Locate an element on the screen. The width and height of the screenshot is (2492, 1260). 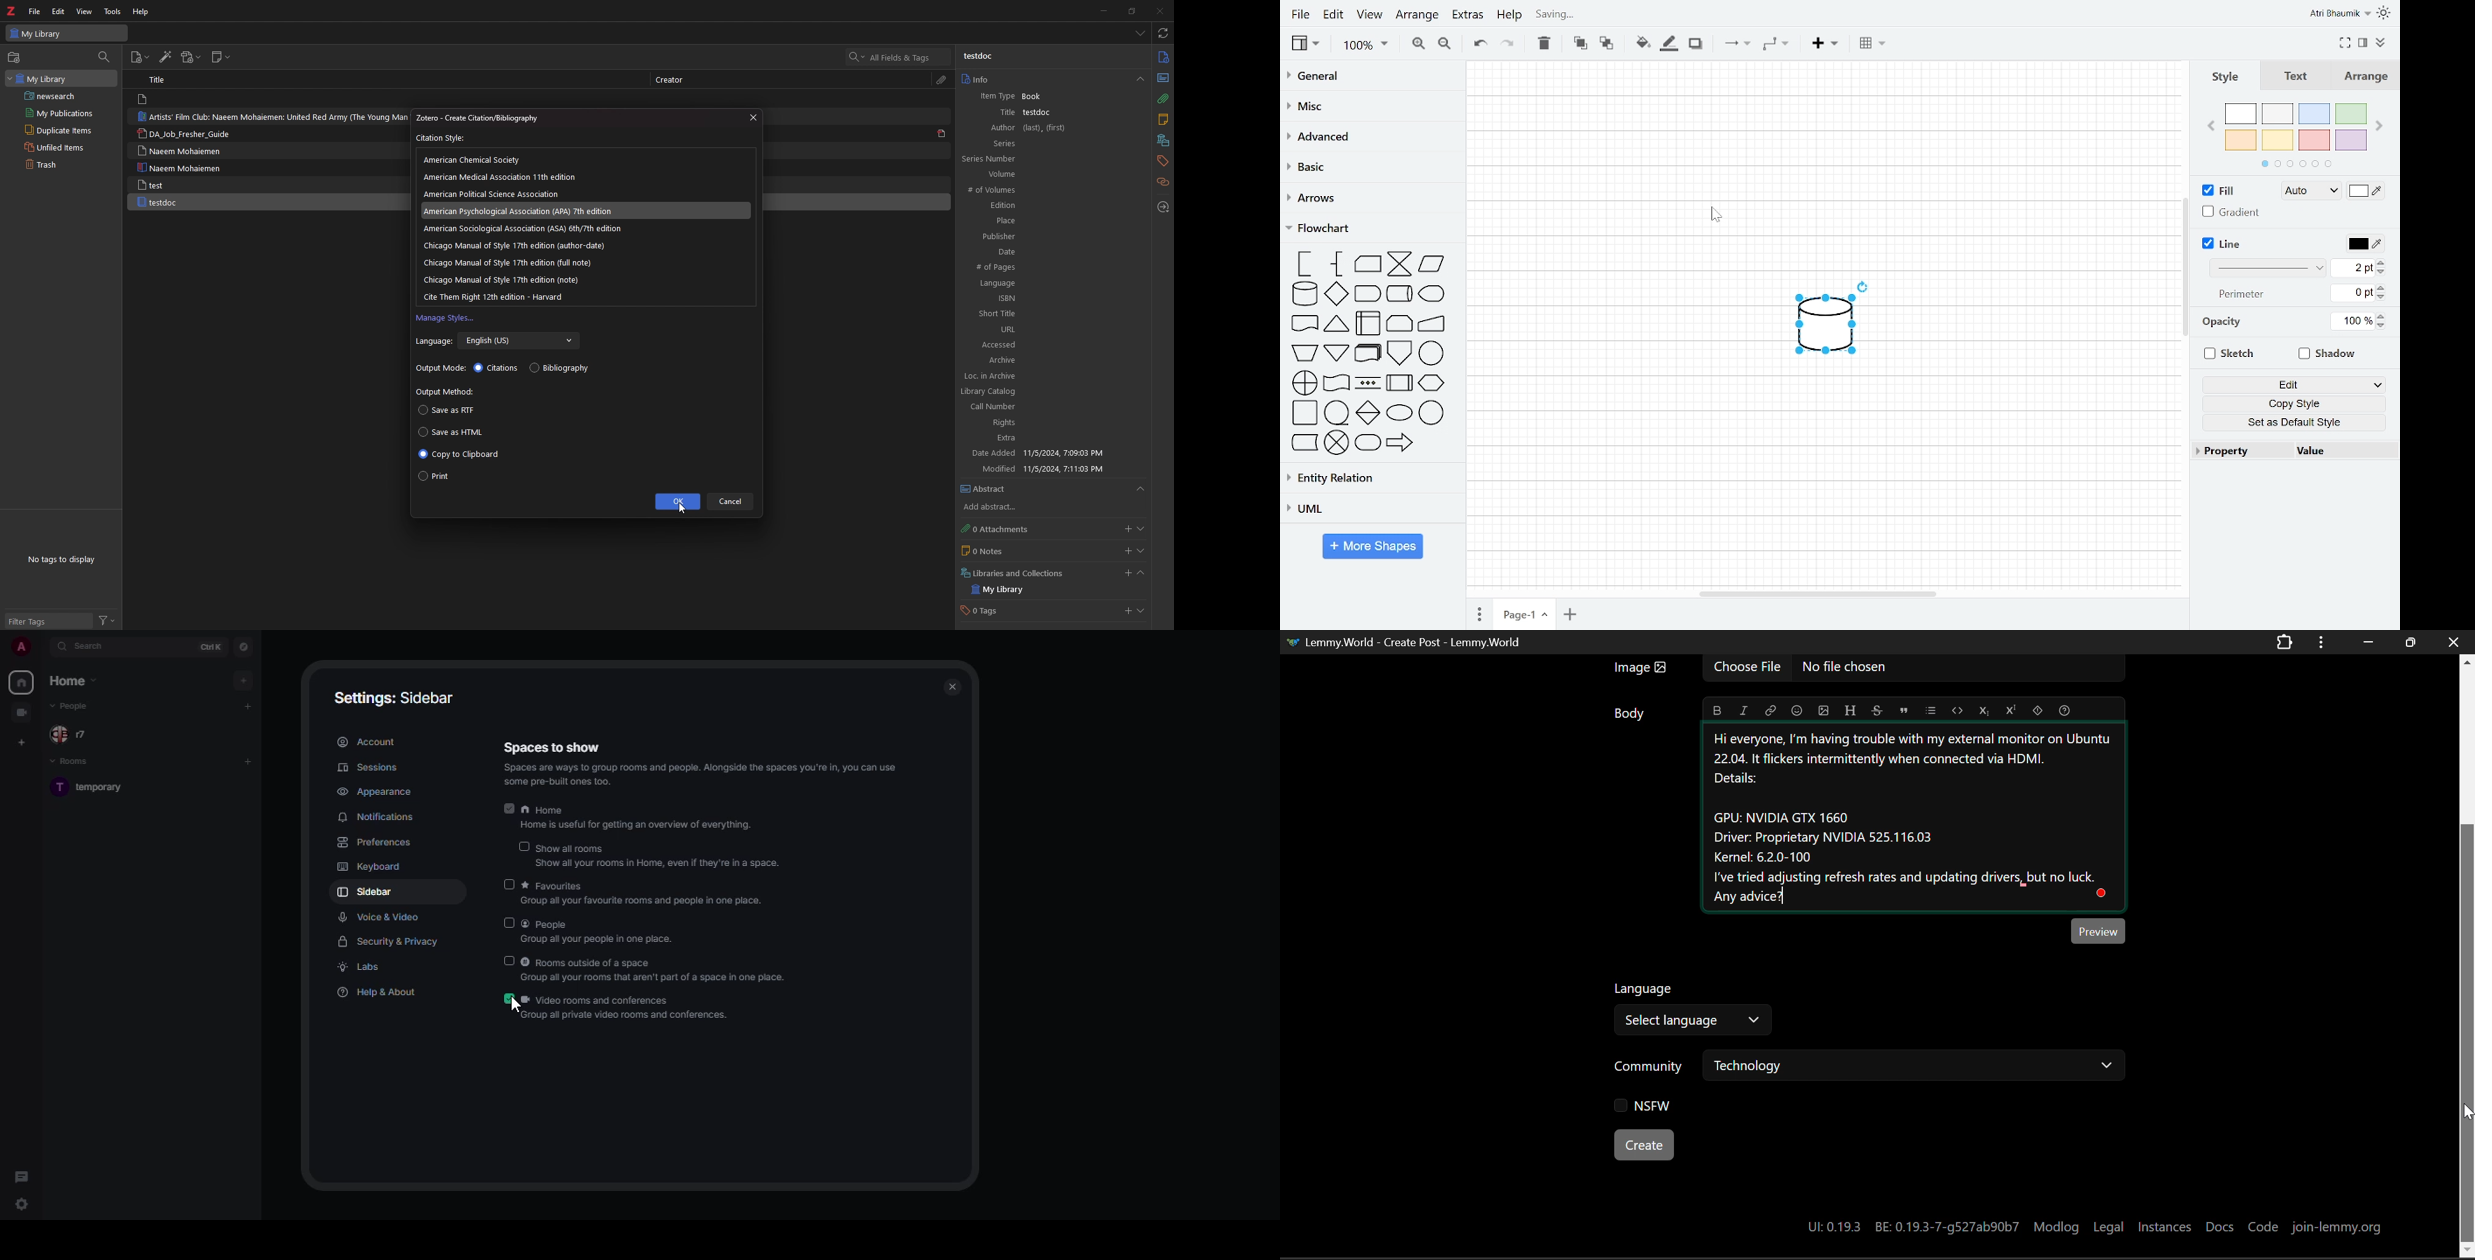
terminator is located at coordinates (1368, 444).